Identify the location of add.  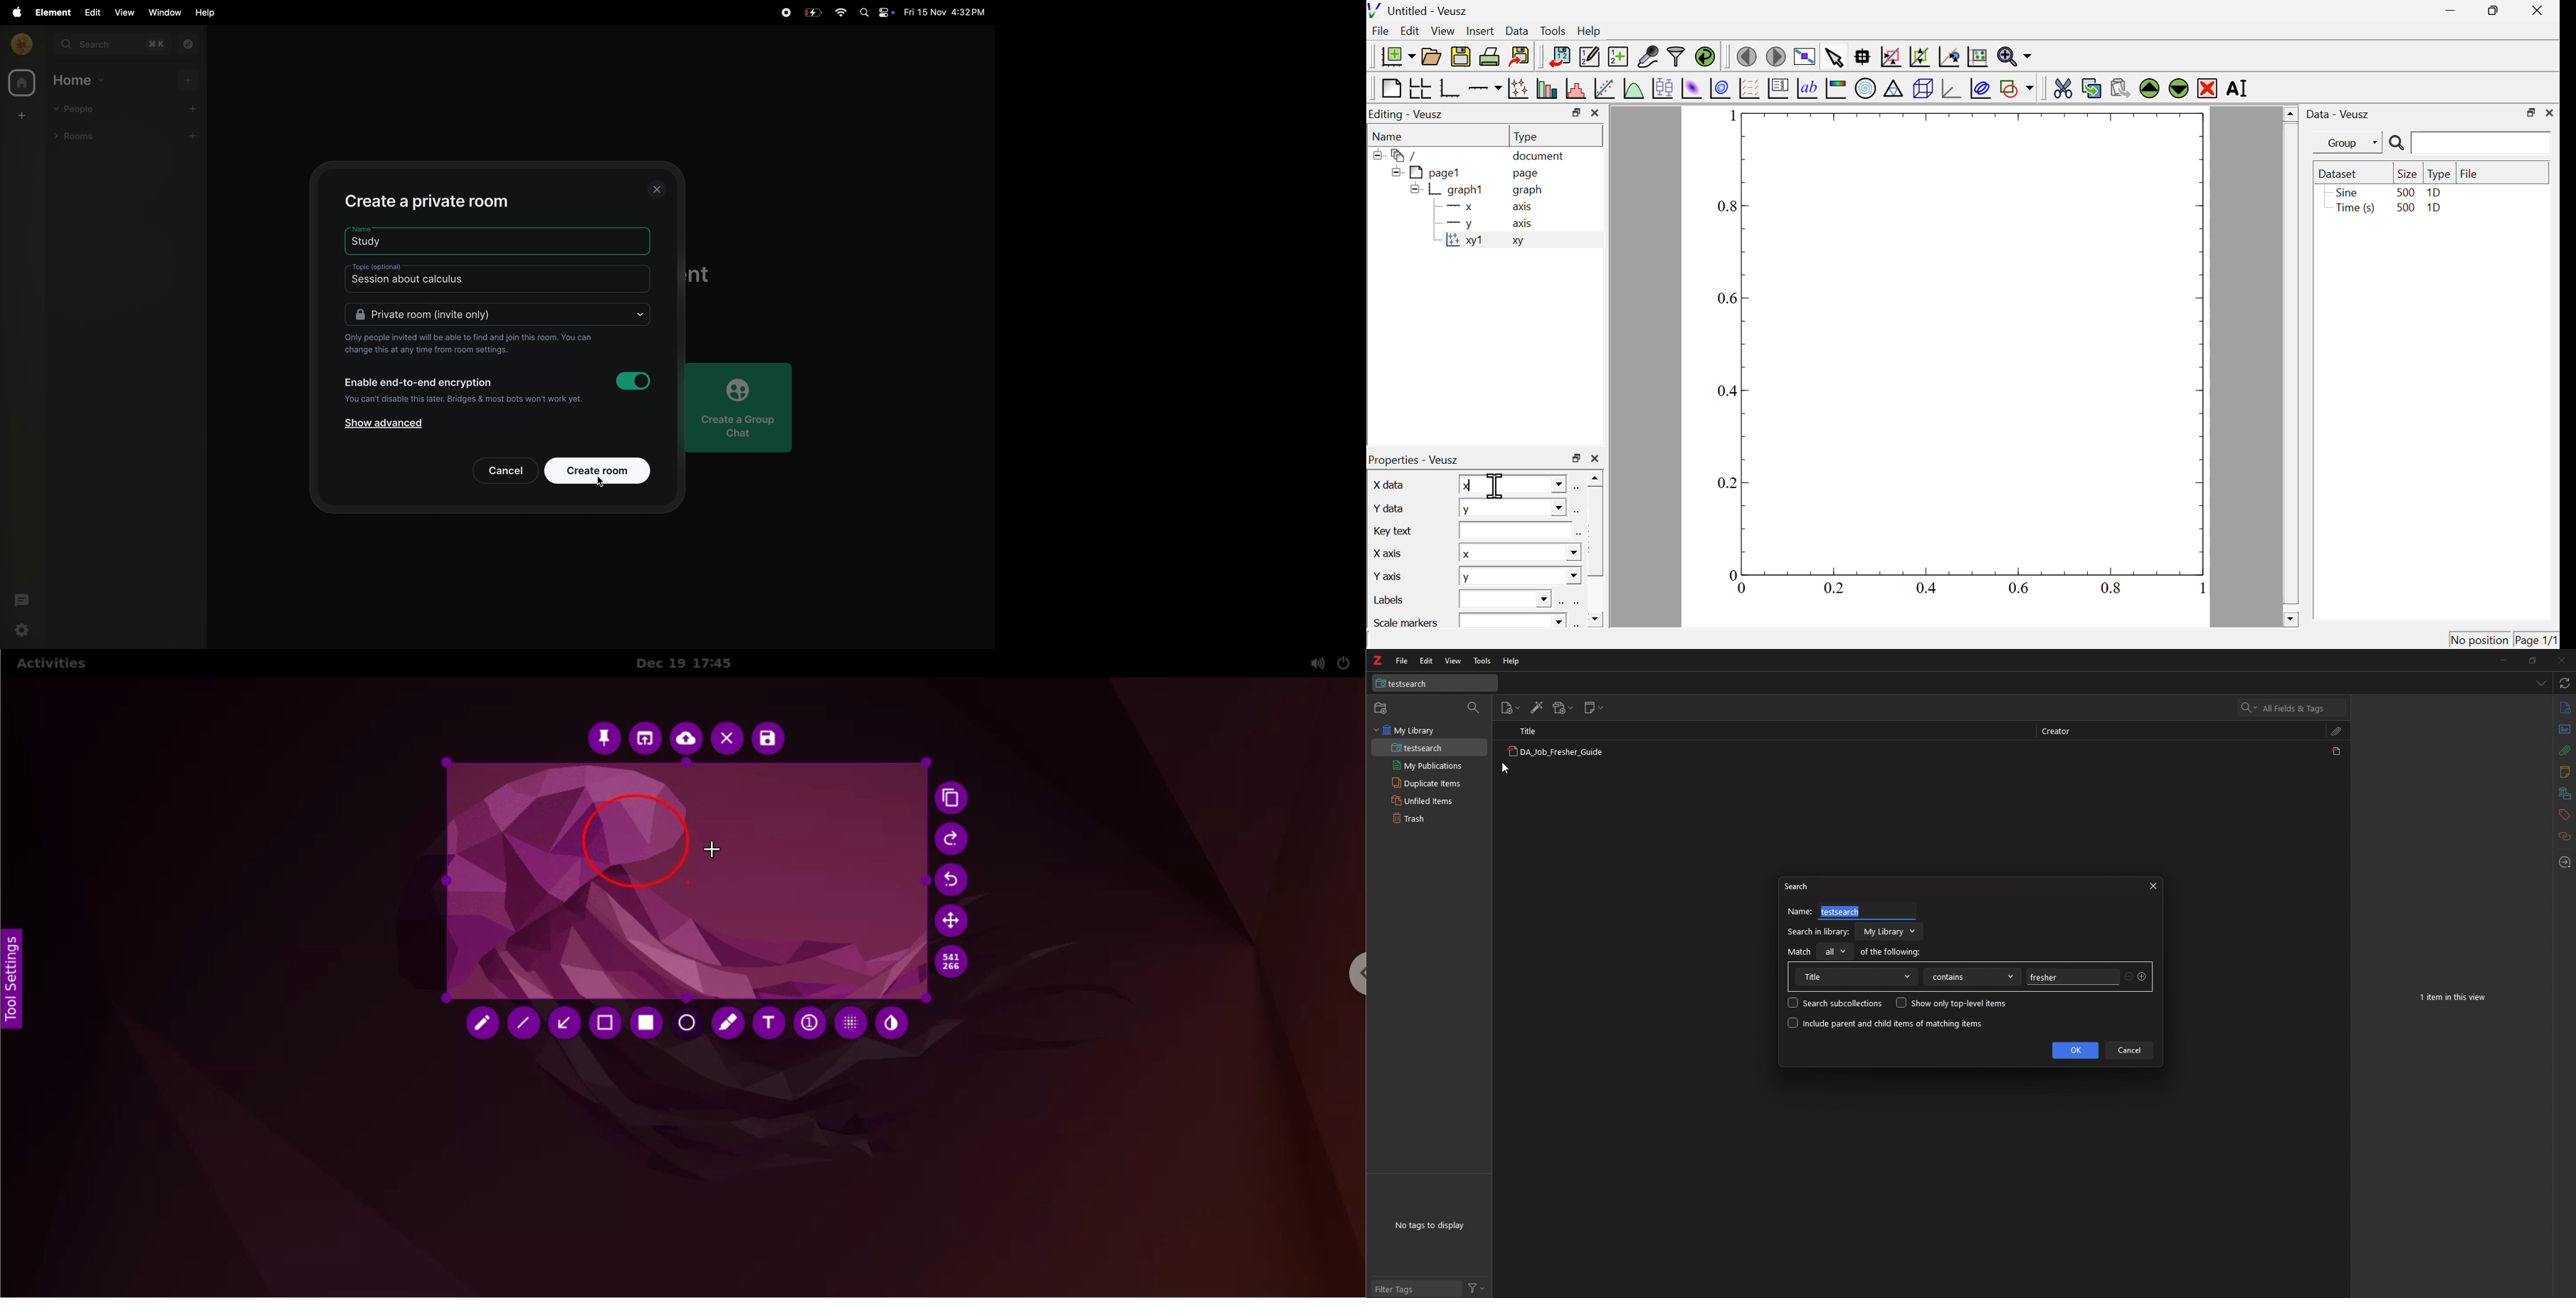
(197, 108).